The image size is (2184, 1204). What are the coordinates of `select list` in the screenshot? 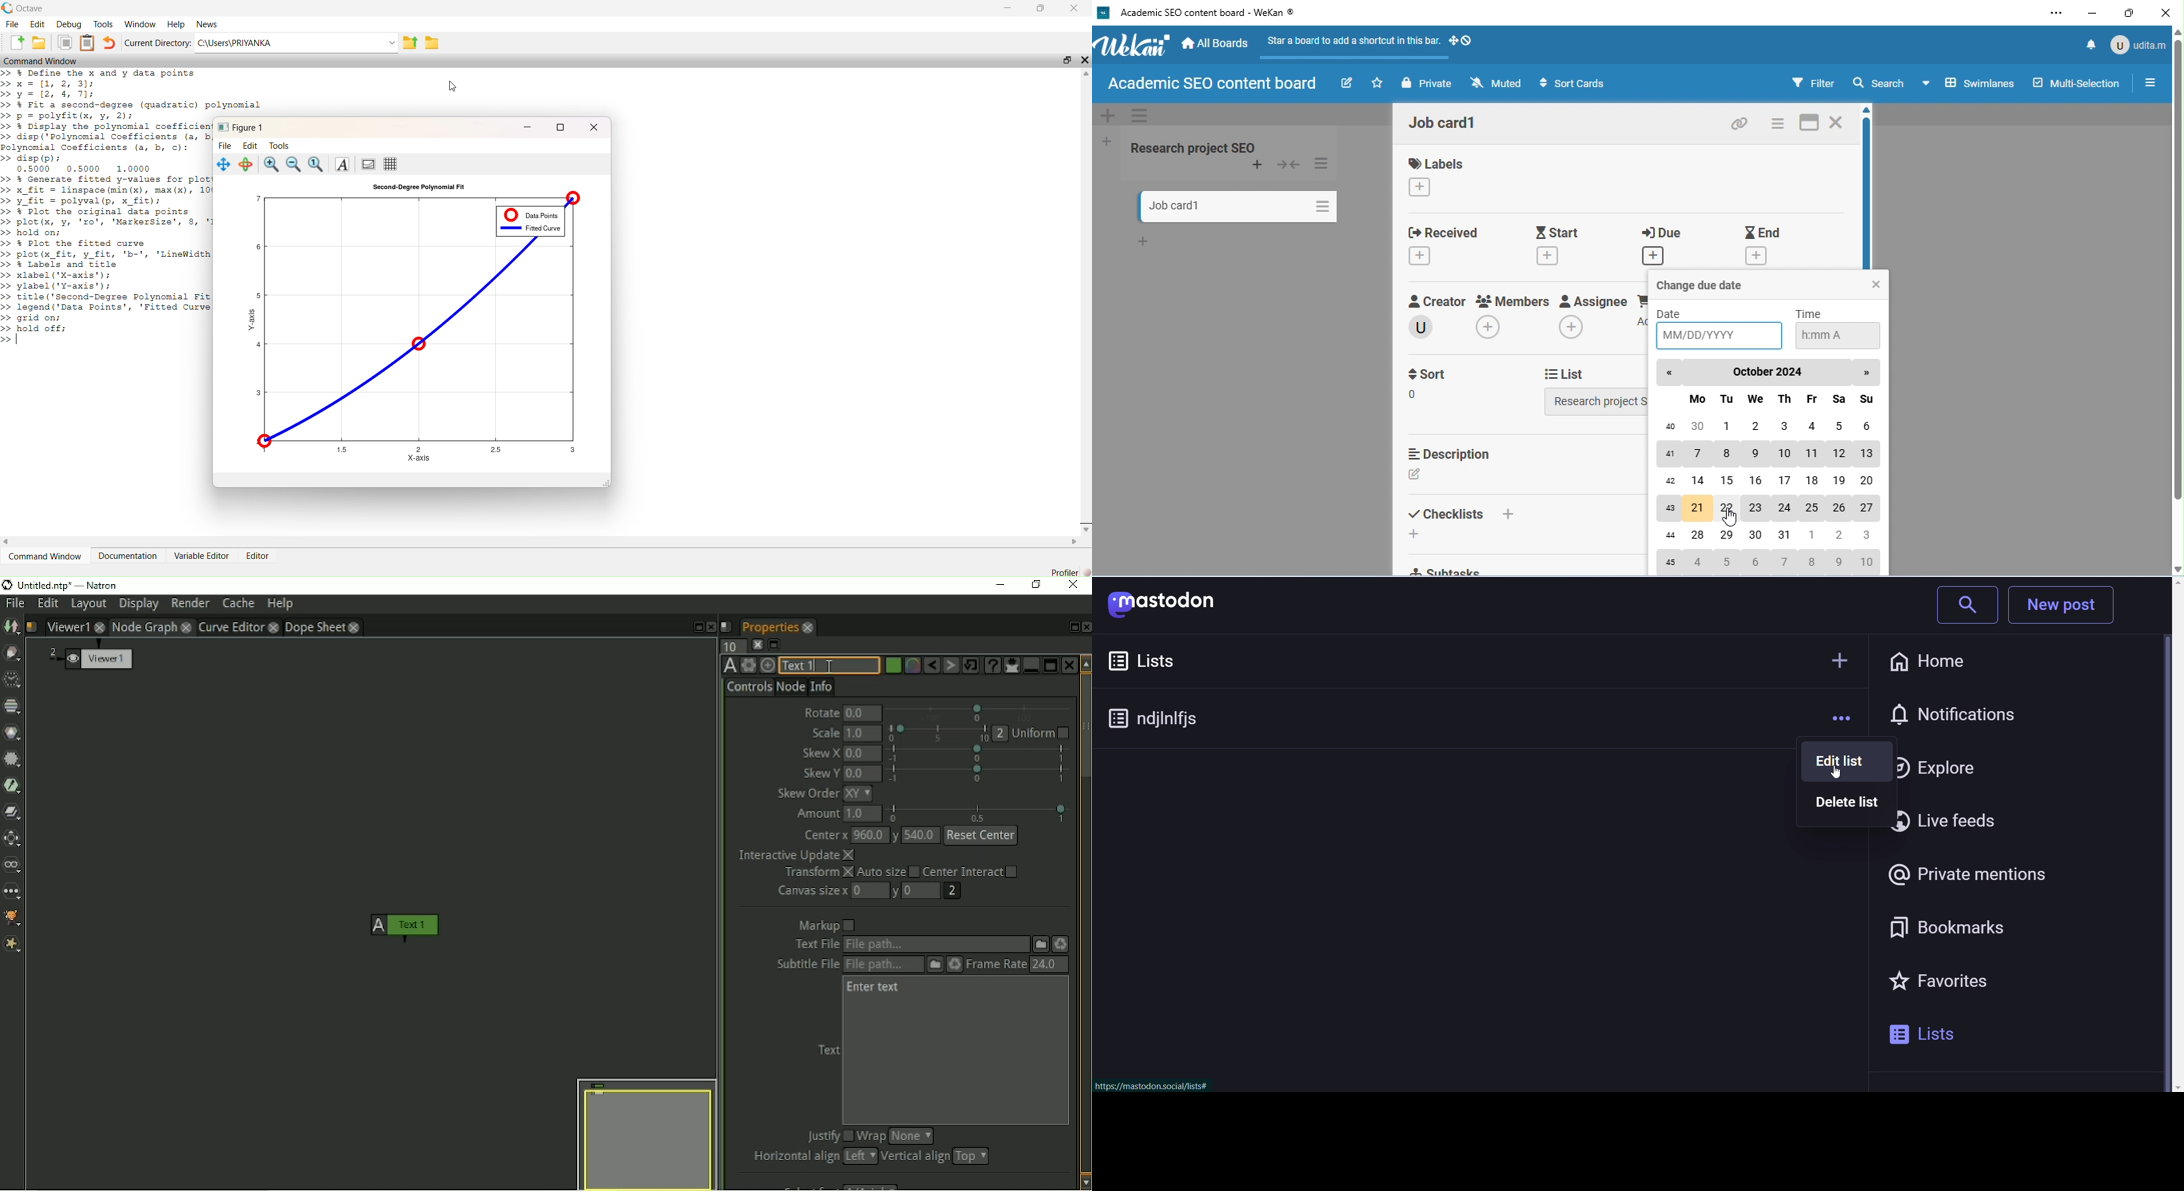 It's located at (1598, 402).